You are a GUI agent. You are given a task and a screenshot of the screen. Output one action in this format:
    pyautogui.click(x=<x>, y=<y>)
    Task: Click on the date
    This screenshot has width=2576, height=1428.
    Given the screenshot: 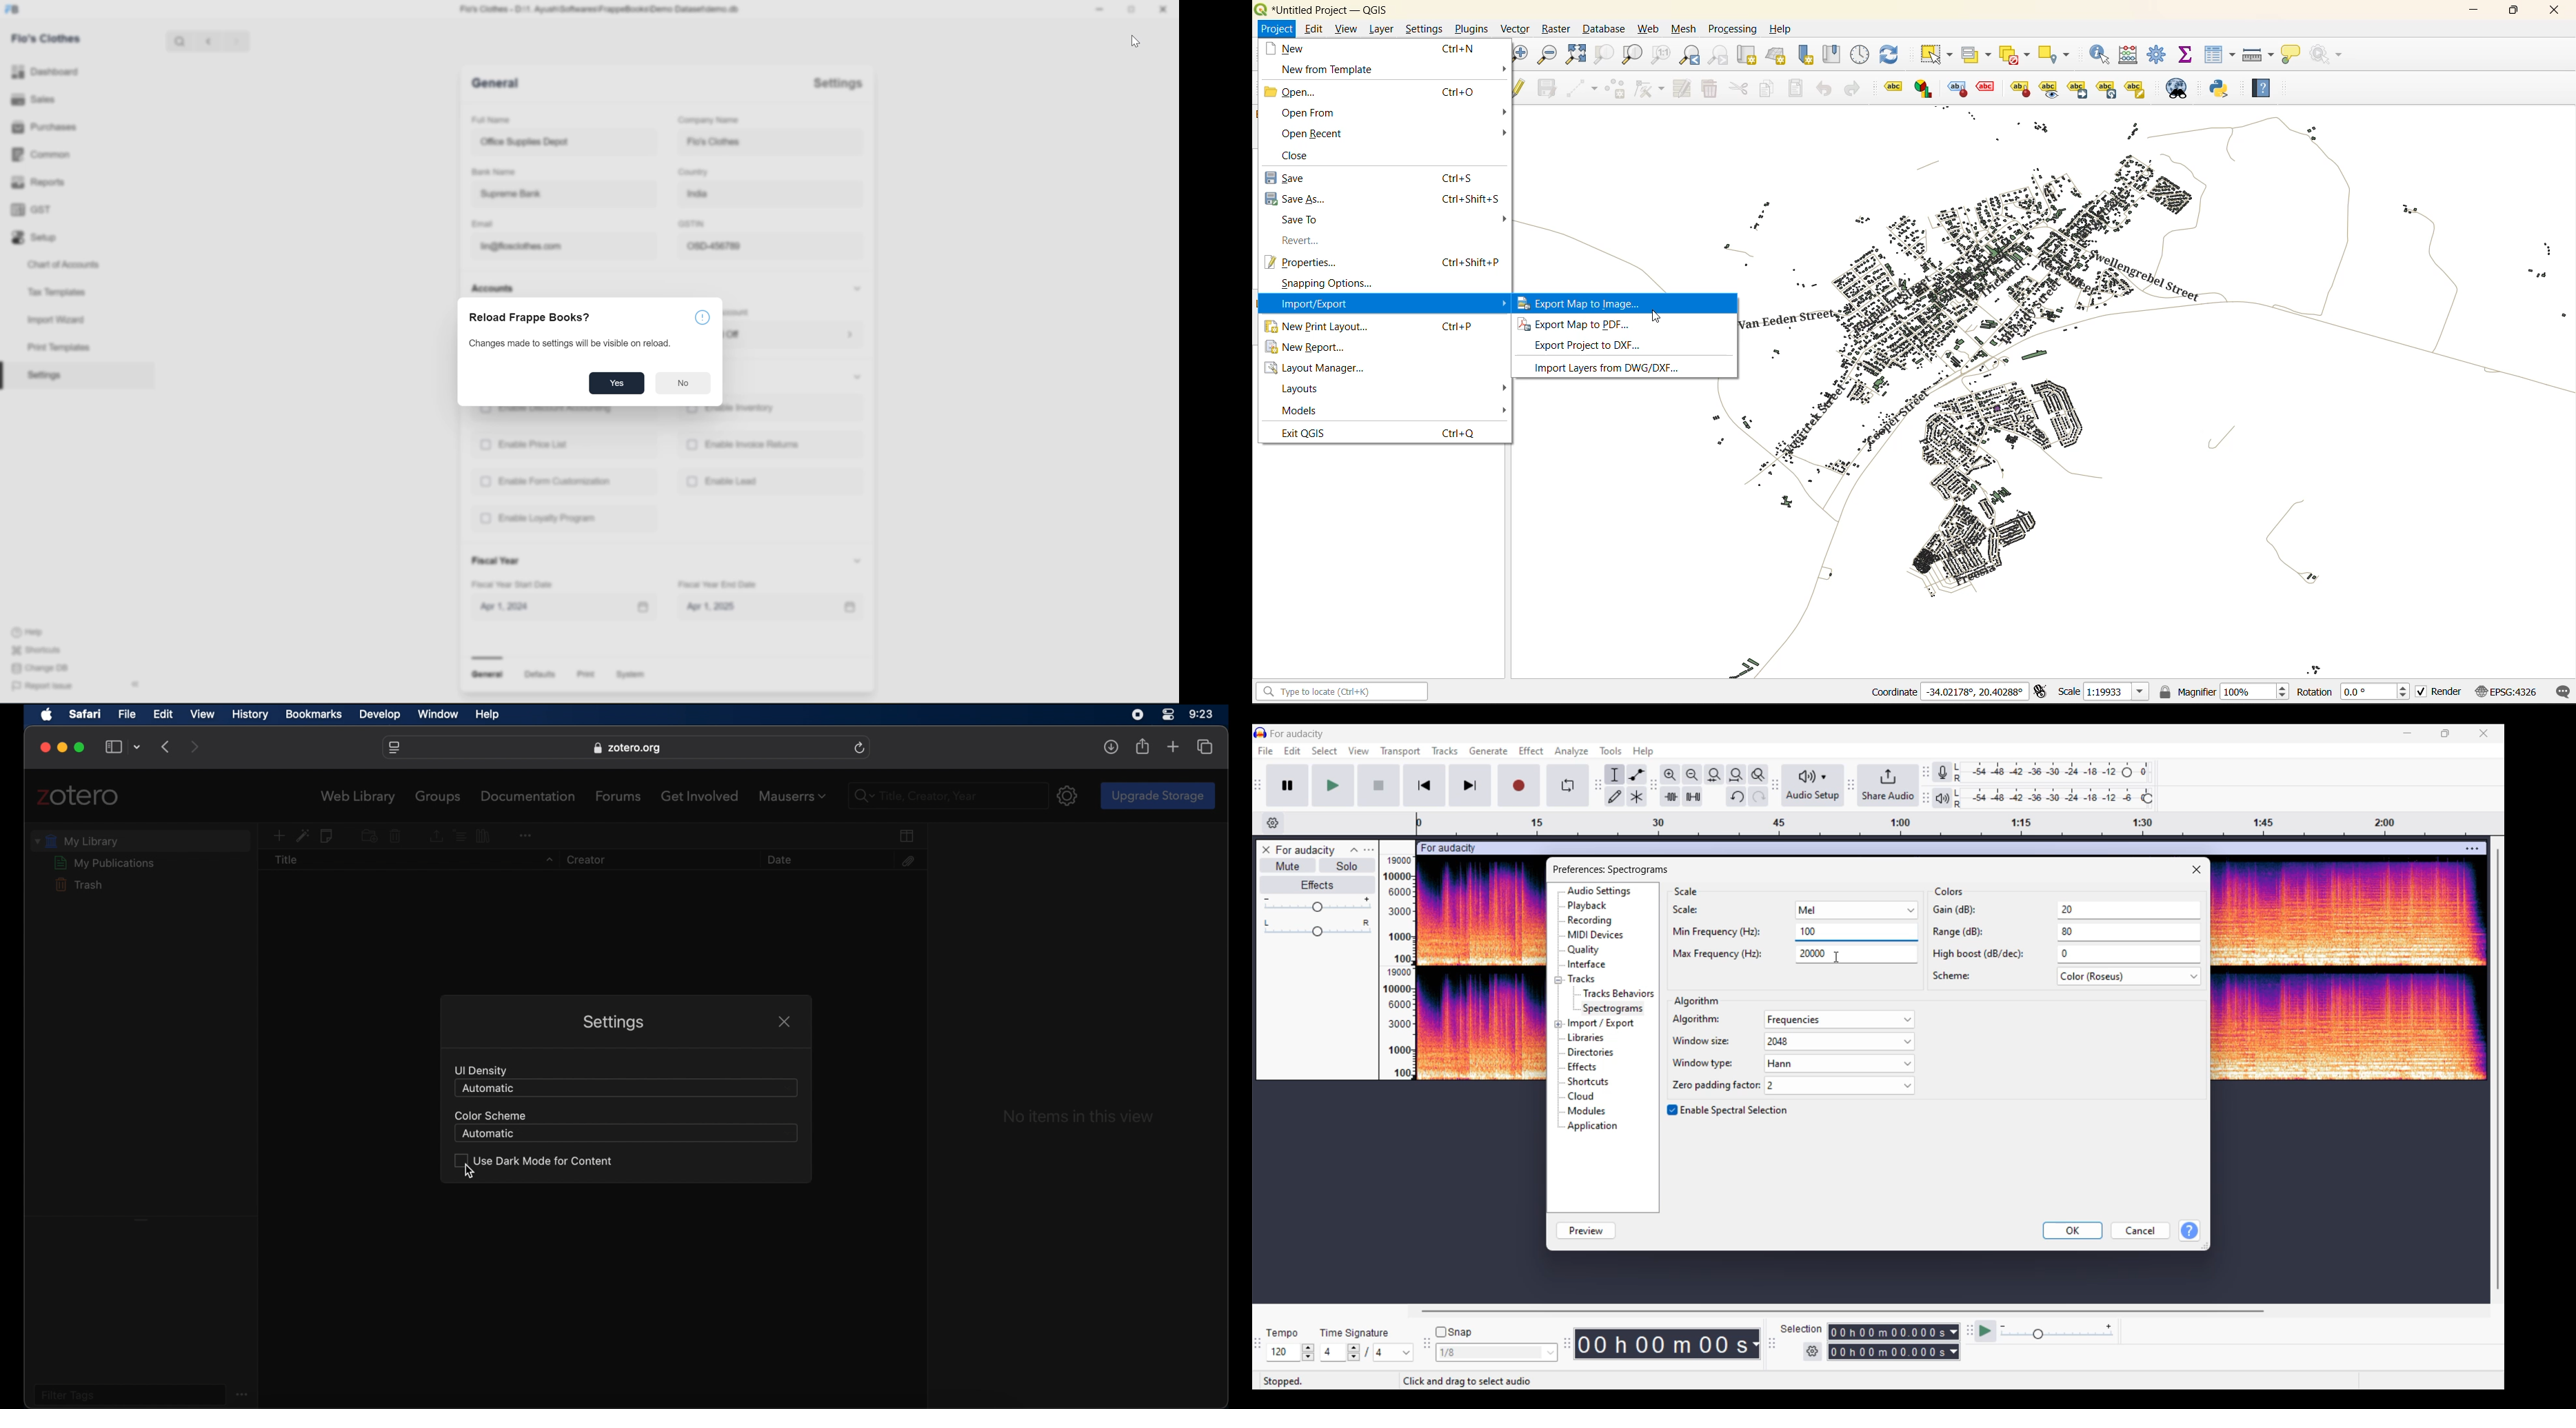 What is the action you would take?
    pyautogui.click(x=779, y=860)
    